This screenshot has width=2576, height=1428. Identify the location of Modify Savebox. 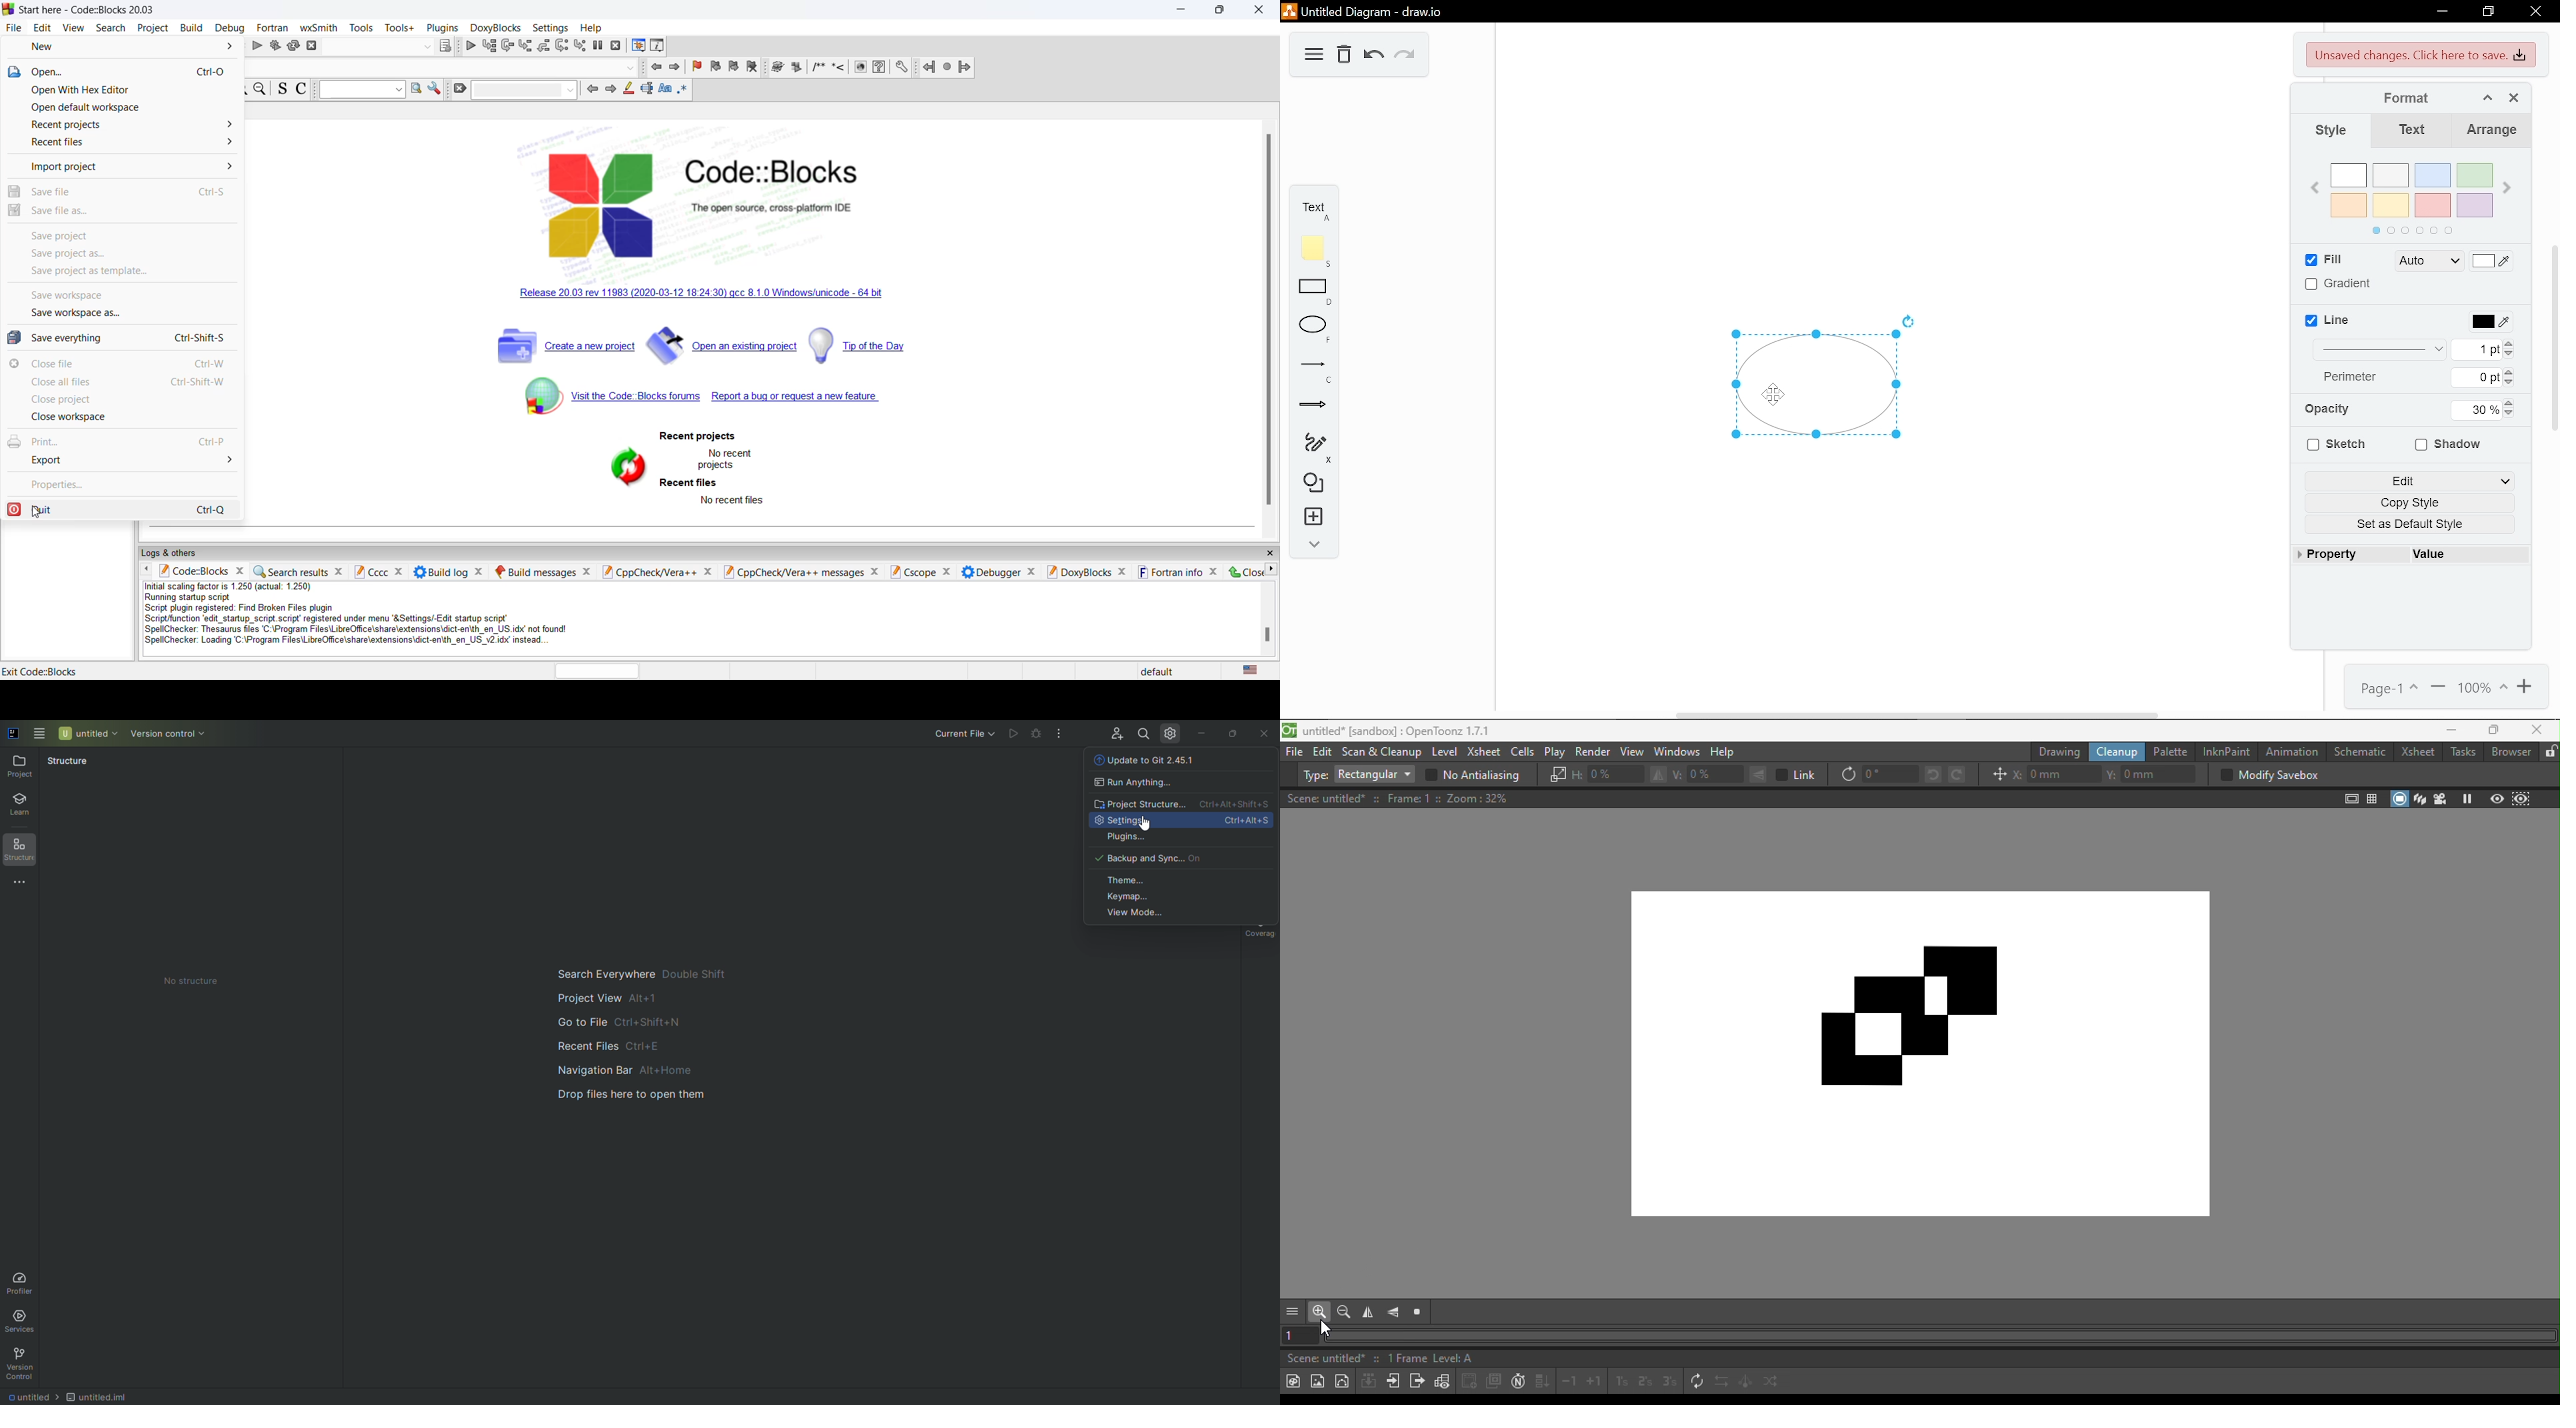
(2266, 776).